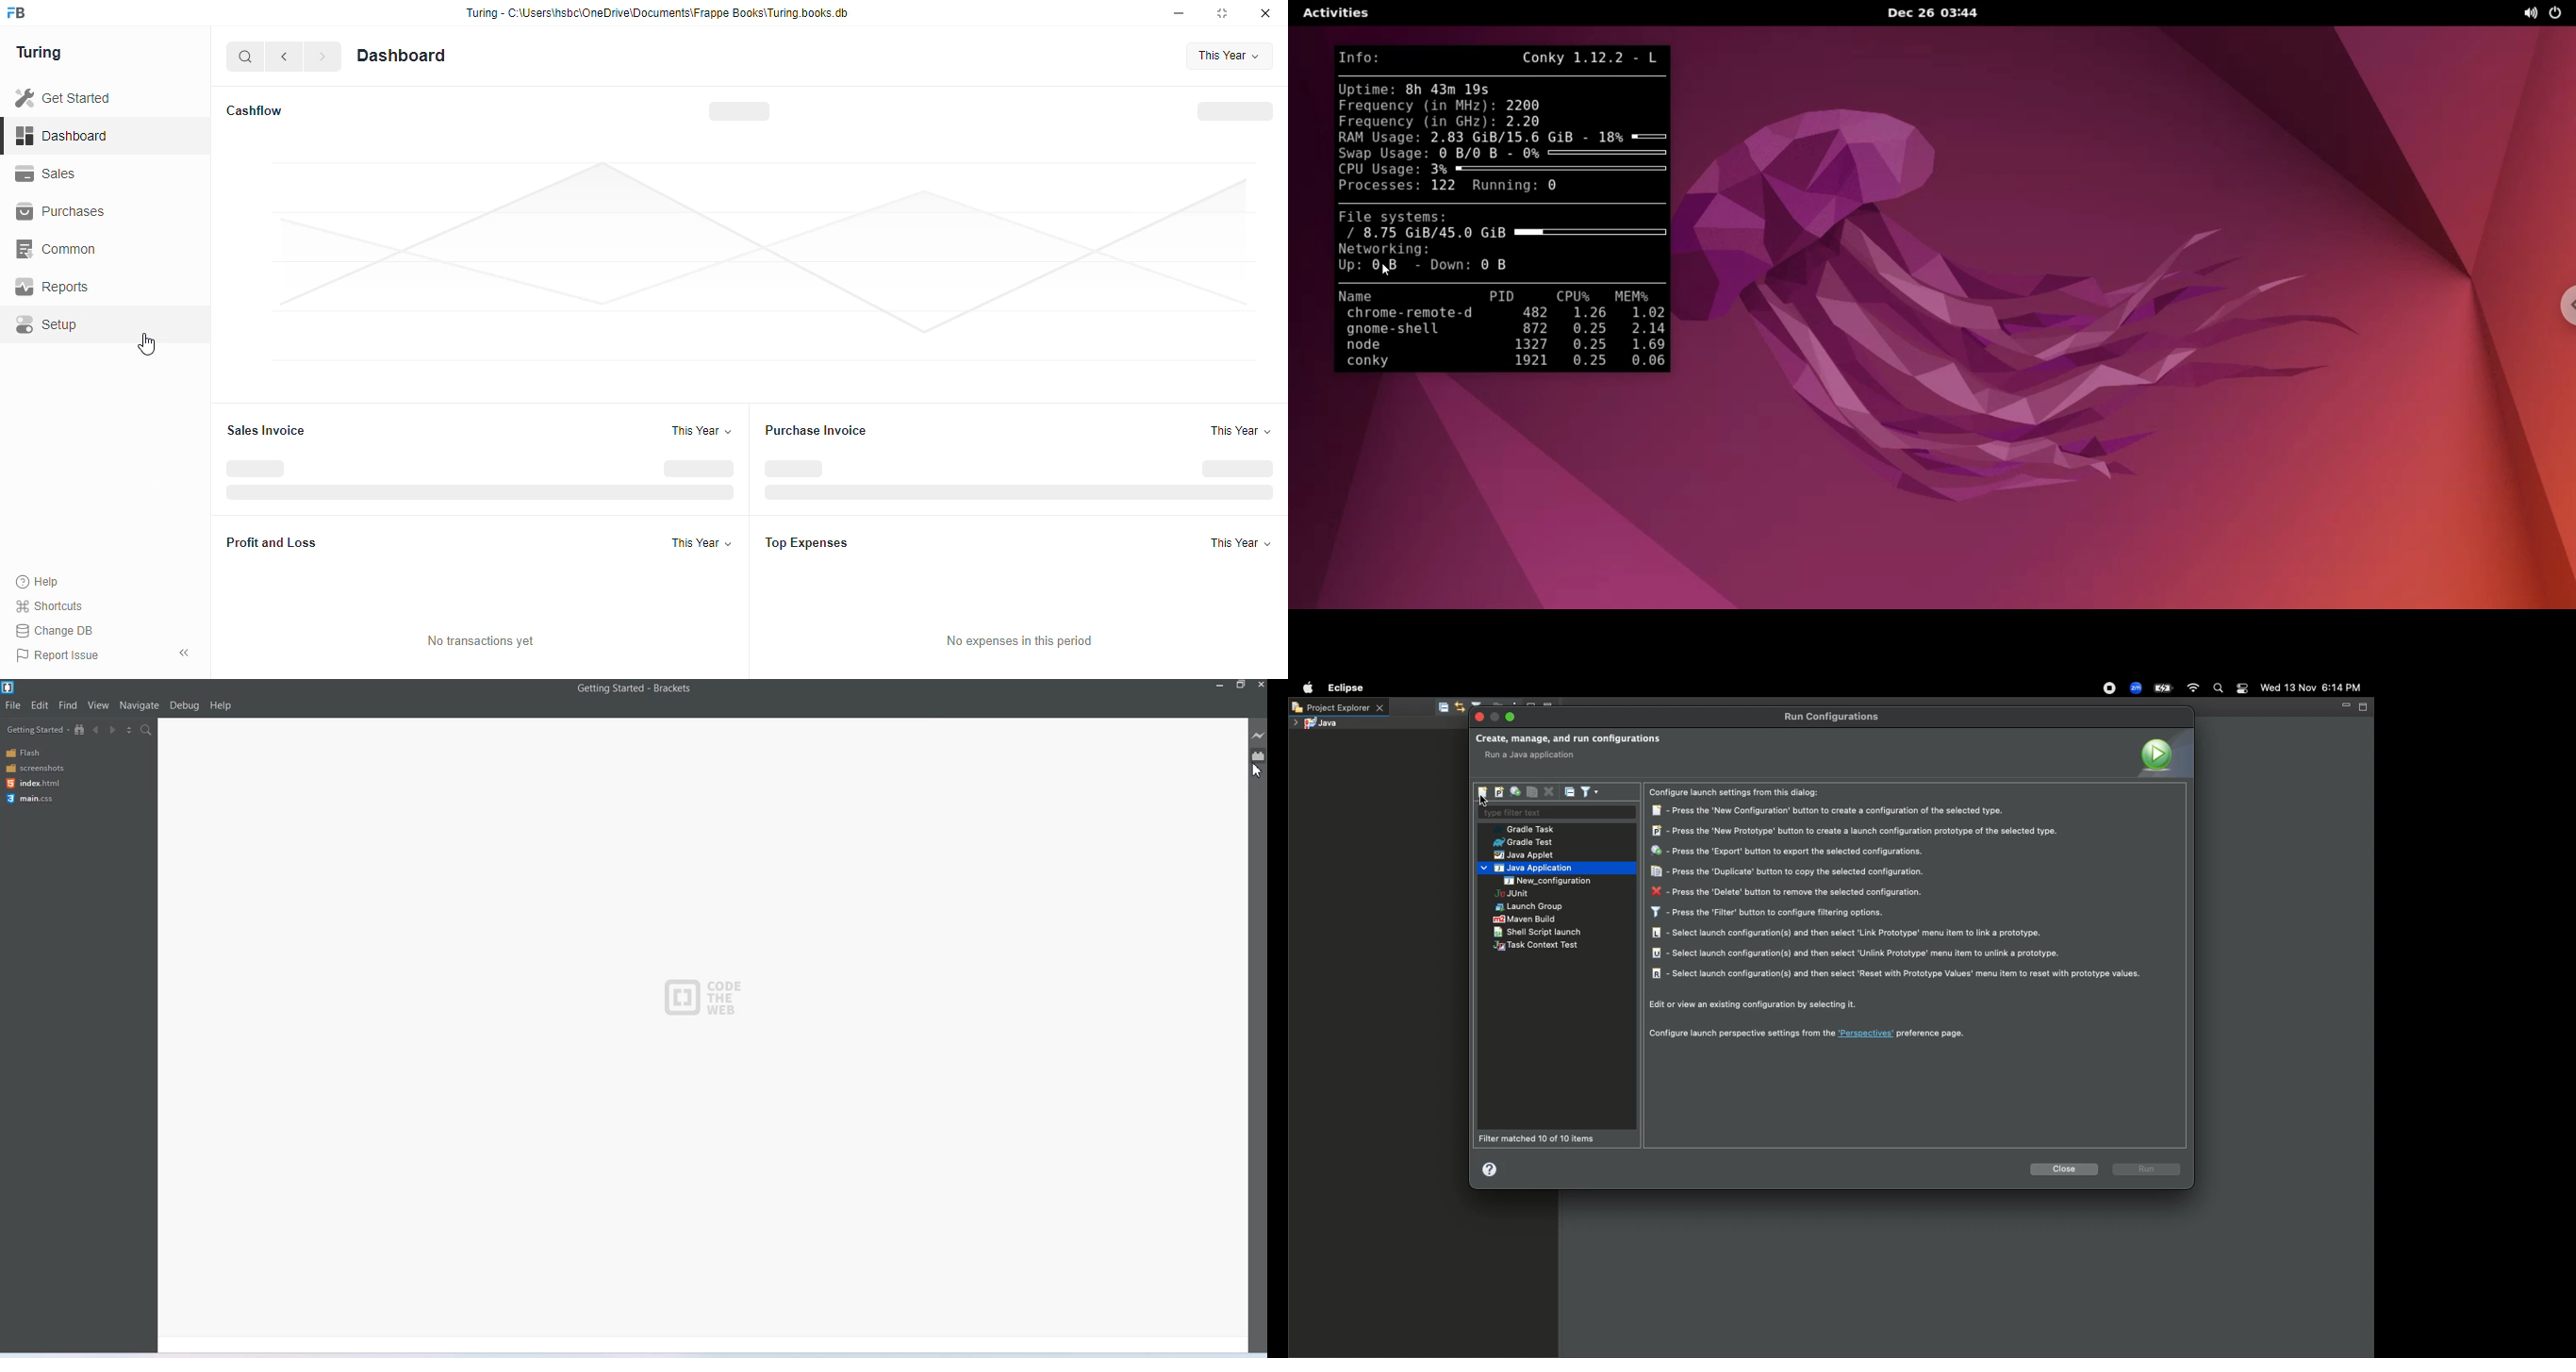 The height and width of the screenshot is (1372, 2576). What do you see at coordinates (246, 57) in the screenshot?
I see `search` at bounding box center [246, 57].